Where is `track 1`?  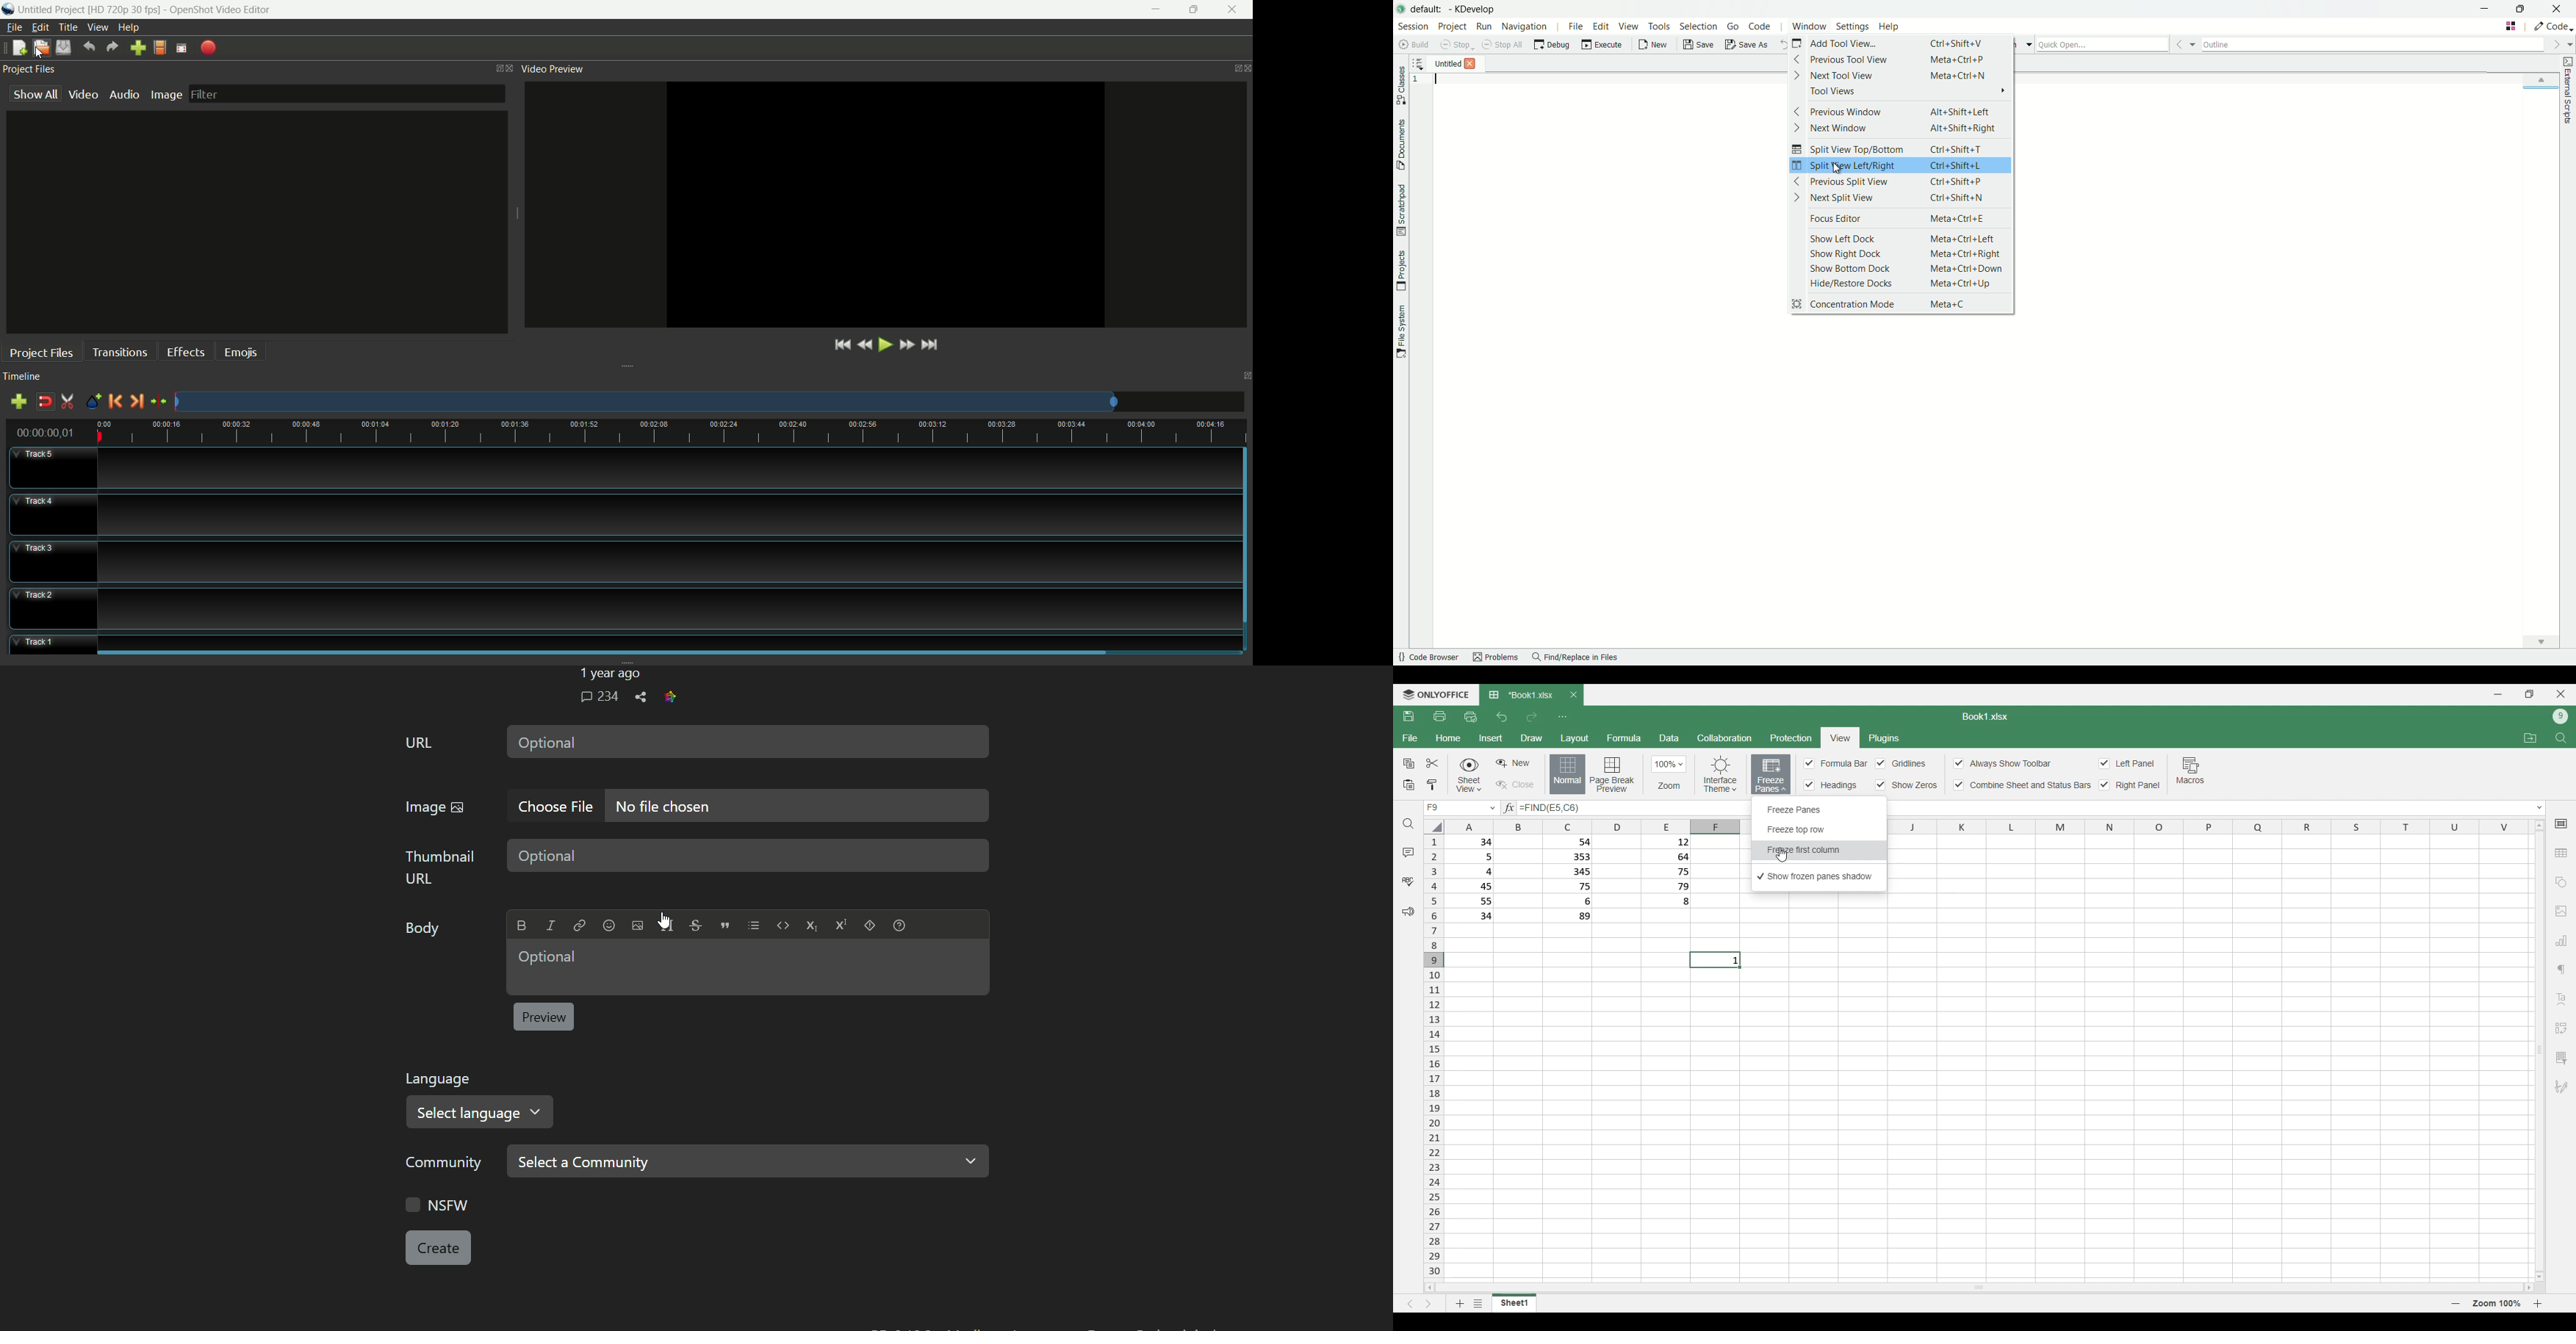
track 1 is located at coordinates (668, 635).